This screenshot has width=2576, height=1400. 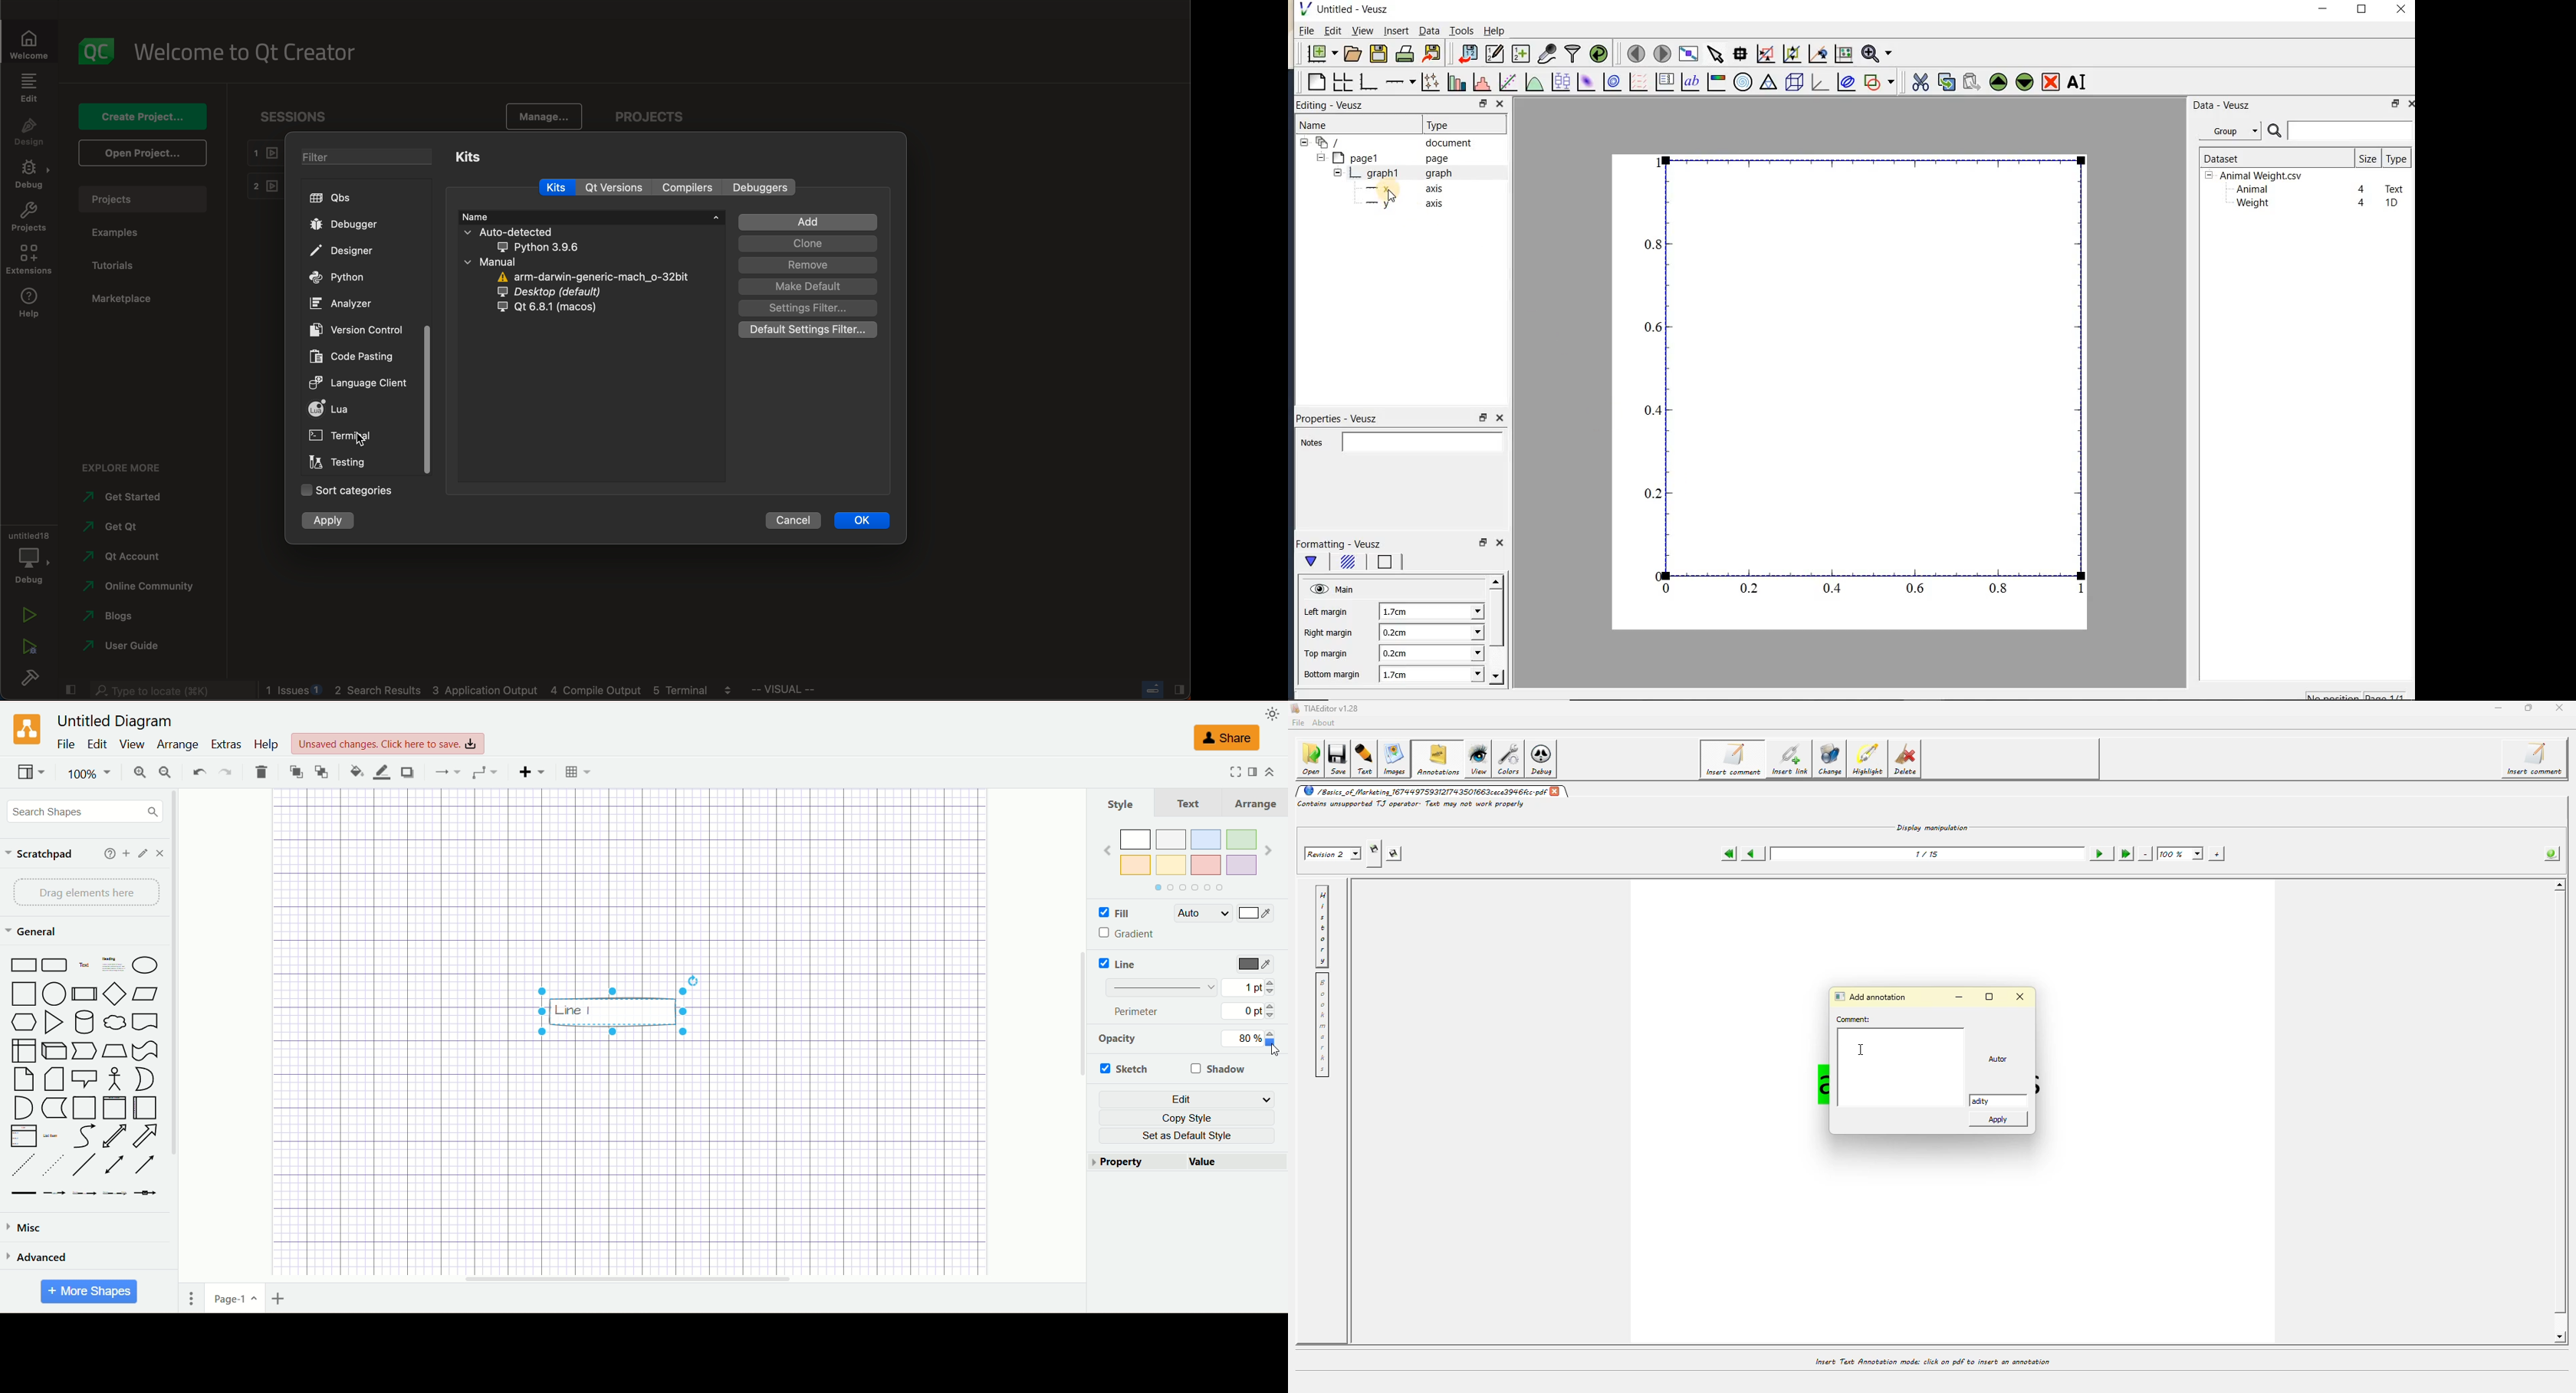 I want to click on Diamond, so click(x=113, y=994).